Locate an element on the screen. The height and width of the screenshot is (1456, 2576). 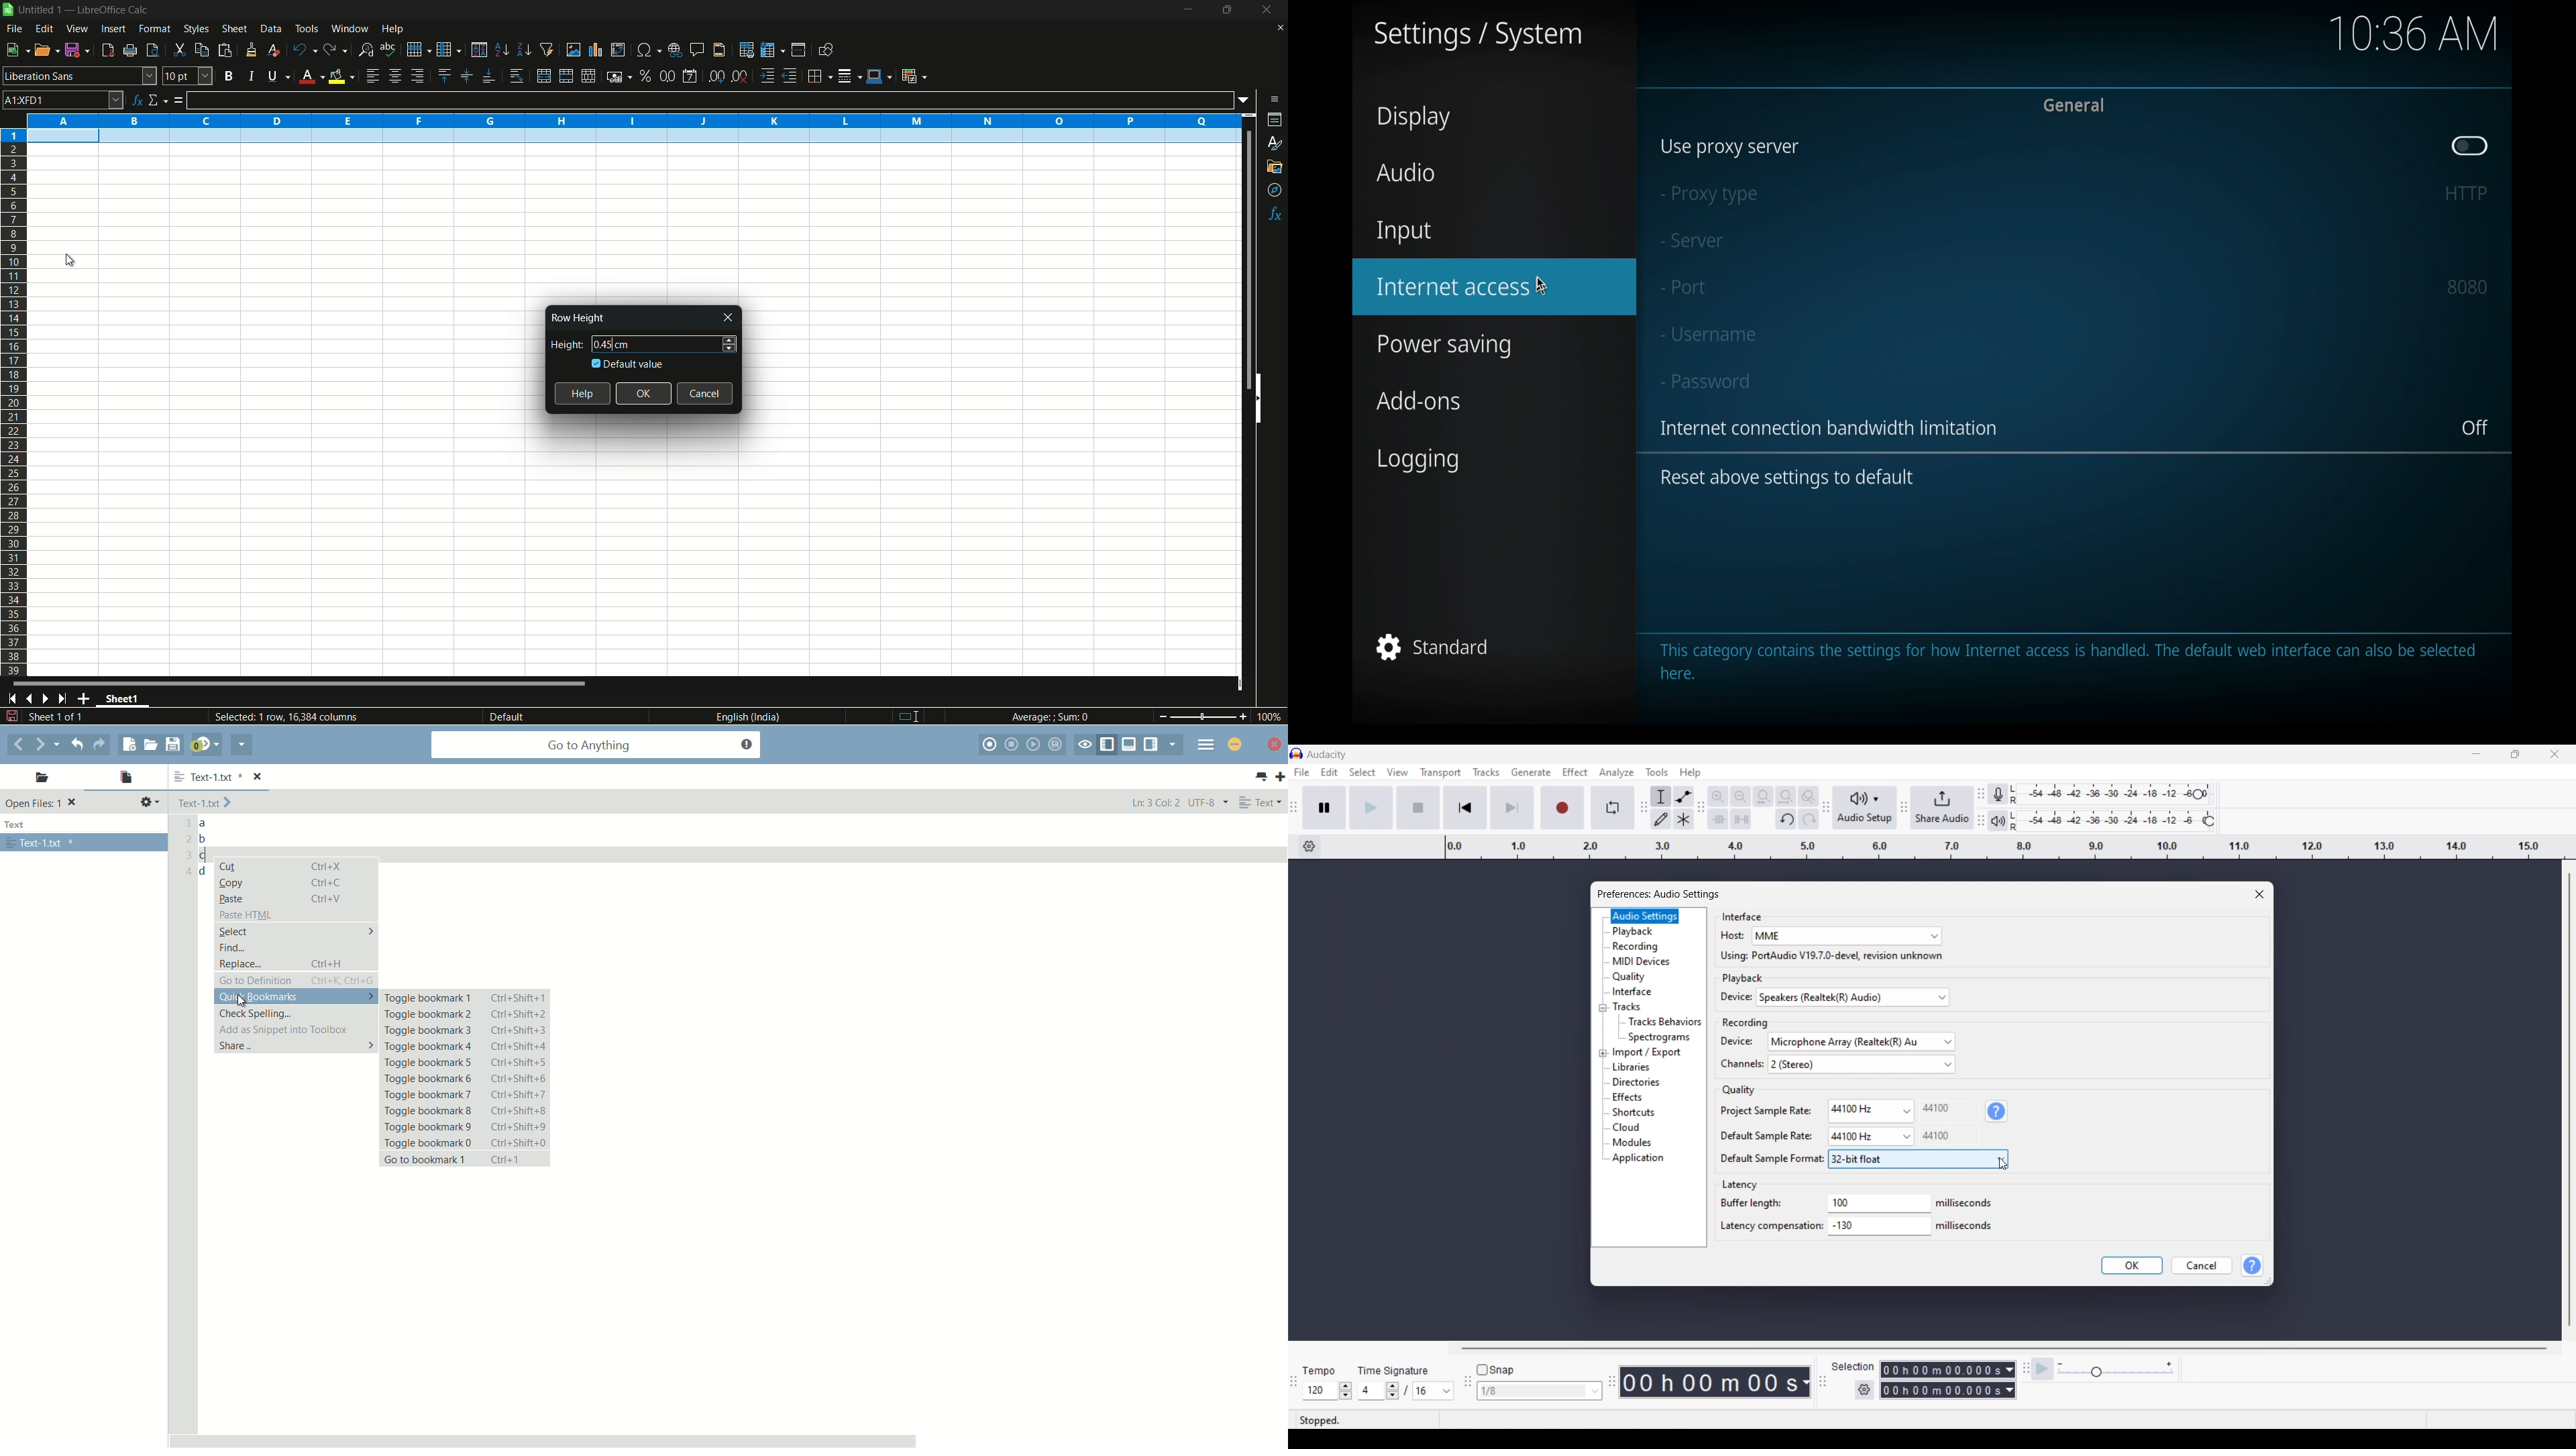
Cancel inputs made is located at coordinates (2202, 1266).